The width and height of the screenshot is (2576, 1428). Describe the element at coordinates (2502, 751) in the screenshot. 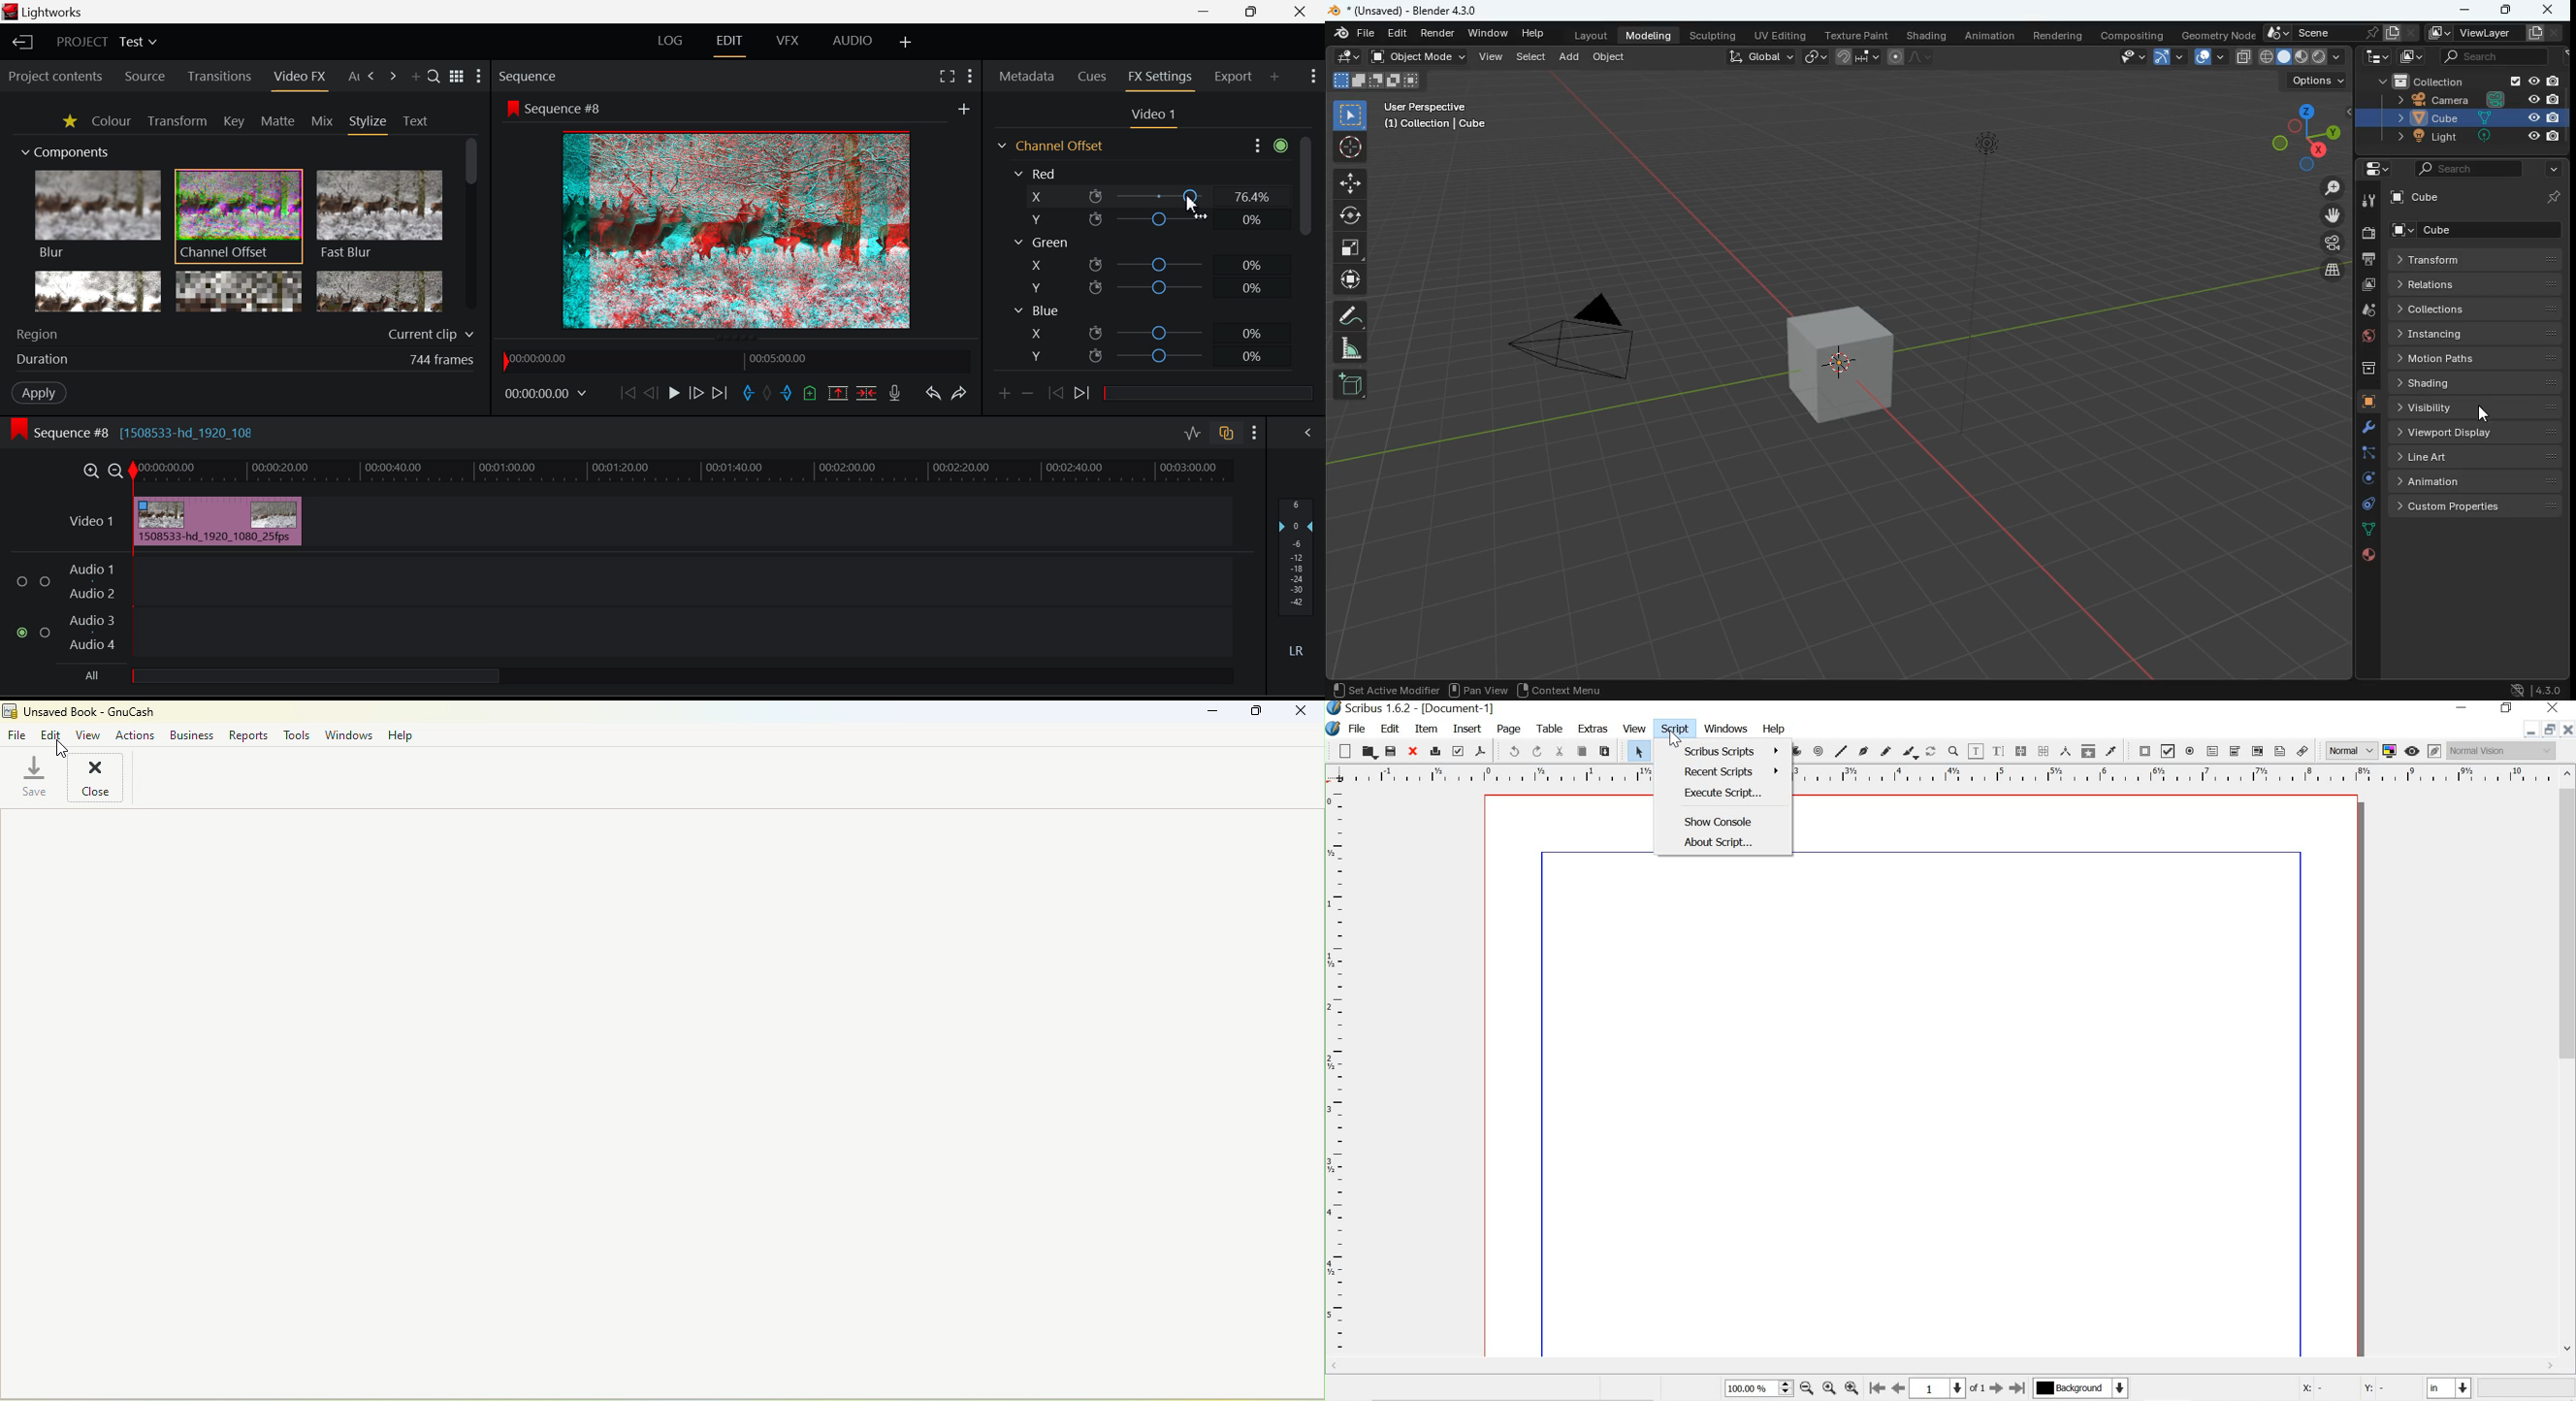

I see `Normal Vision` at that location.